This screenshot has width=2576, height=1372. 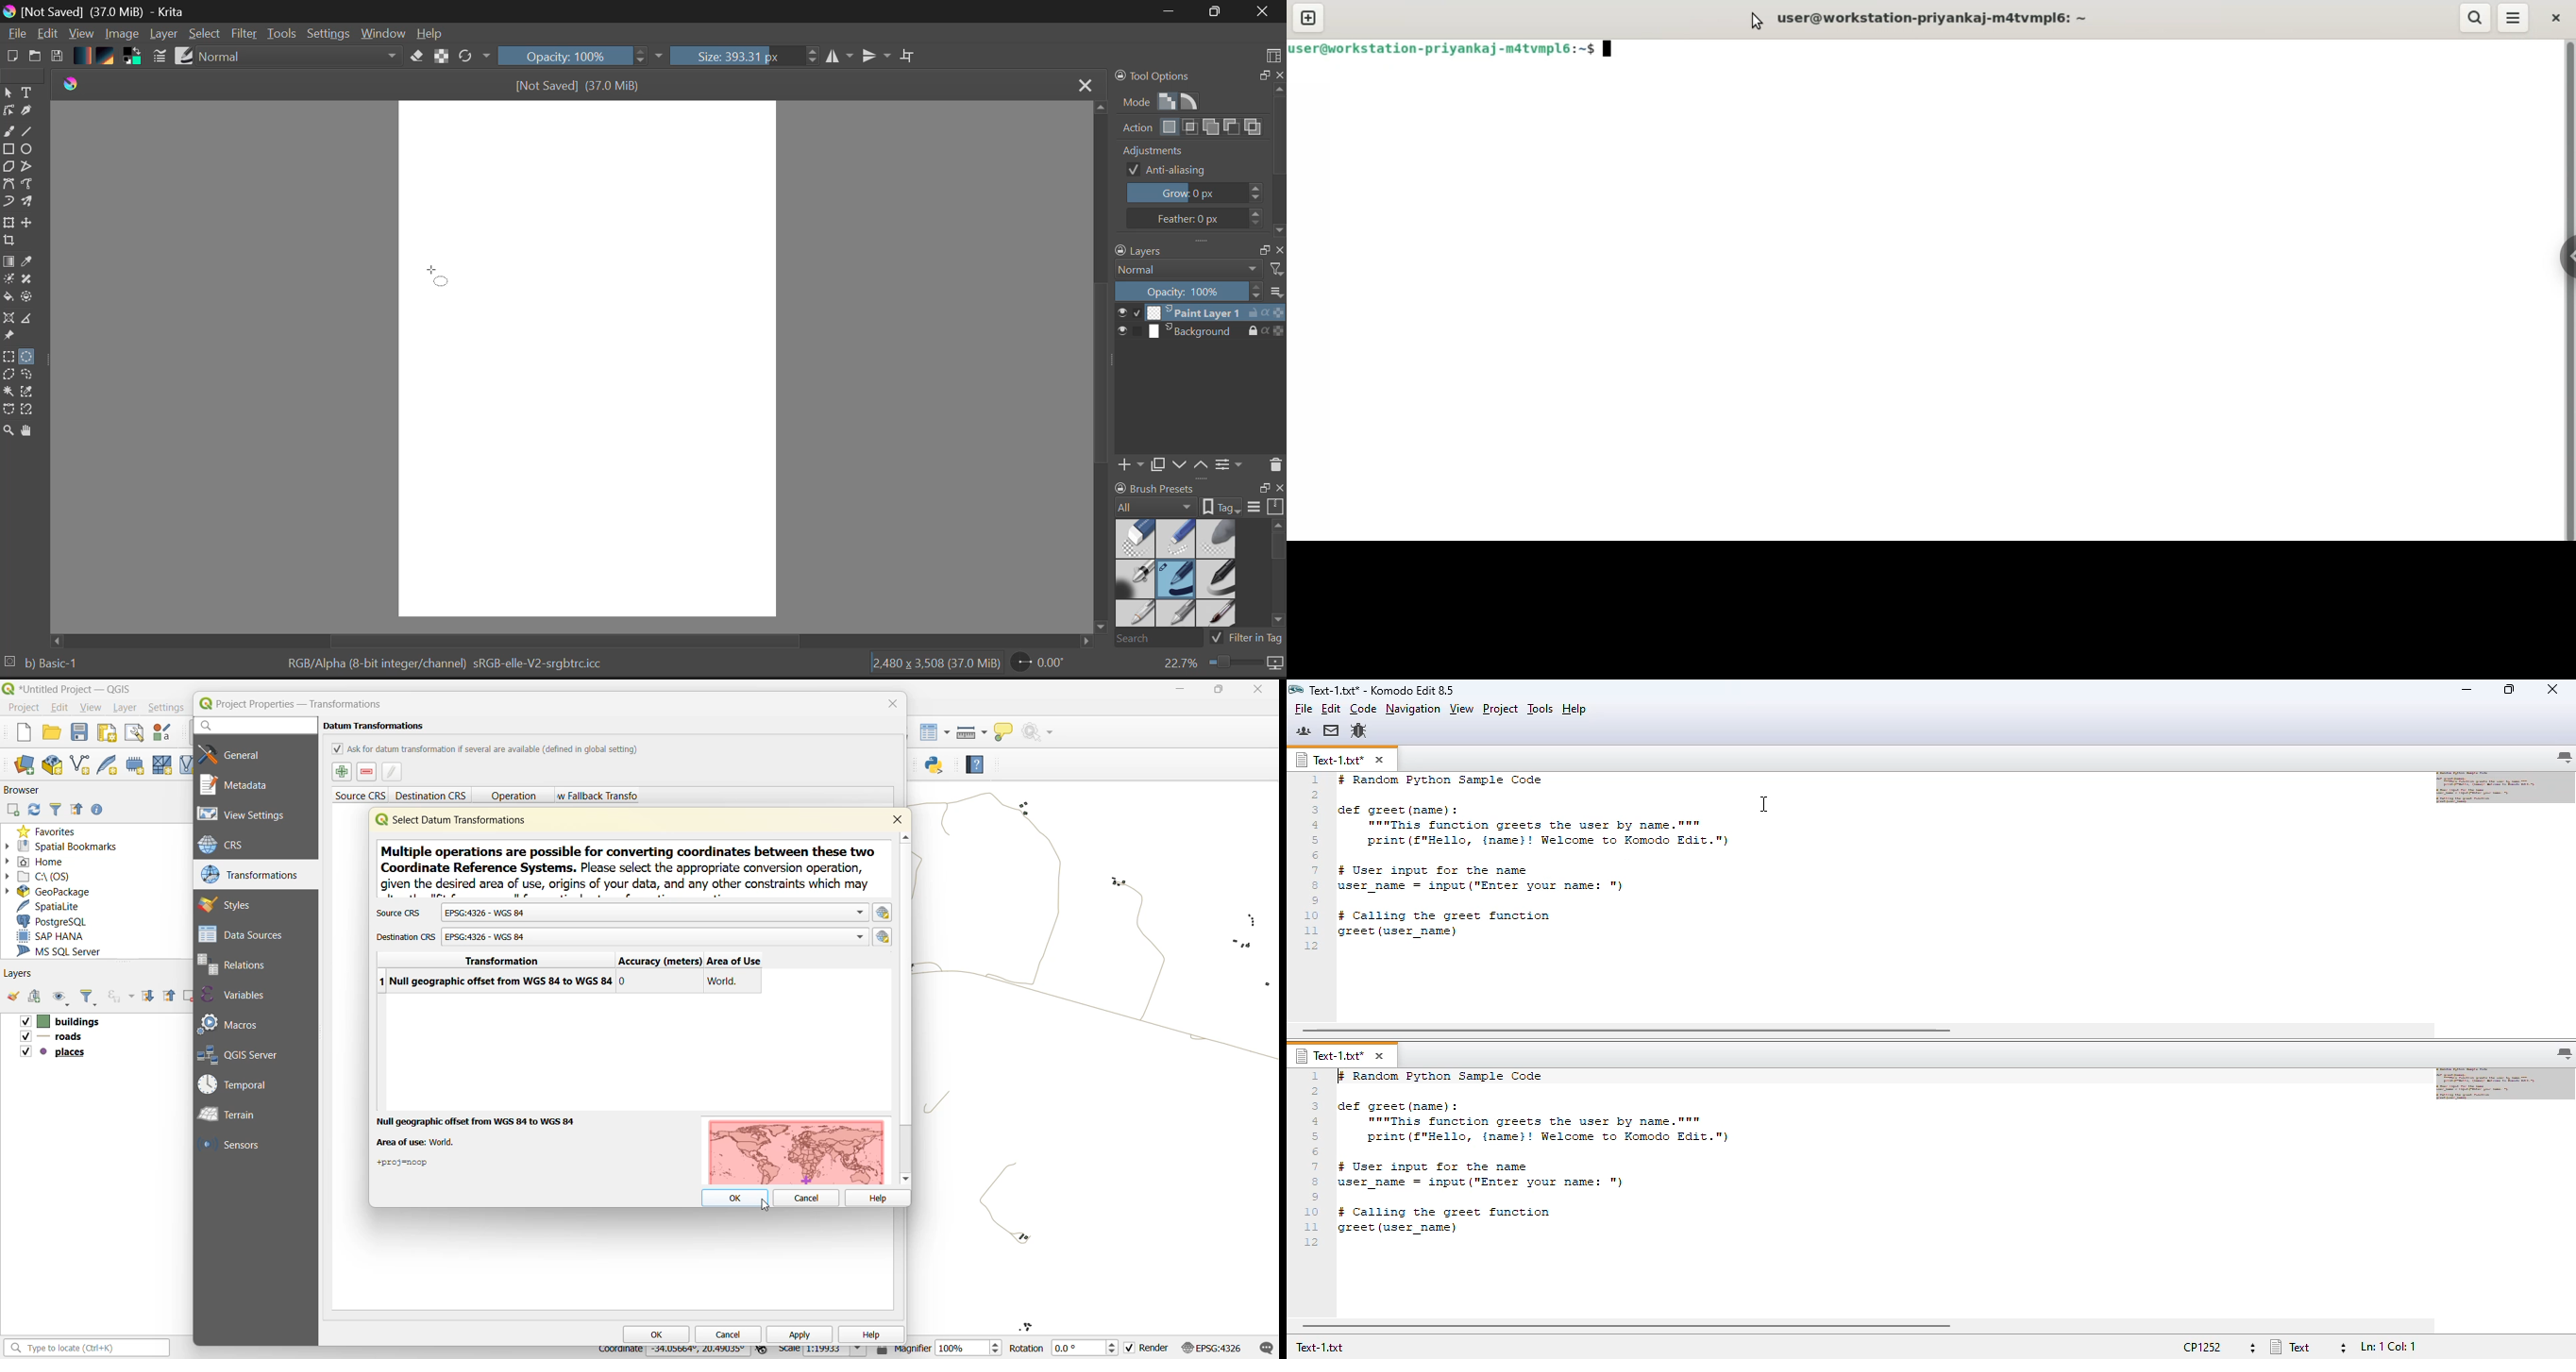 I want to click on spatial bookmarks, so click(x=63, y=847).